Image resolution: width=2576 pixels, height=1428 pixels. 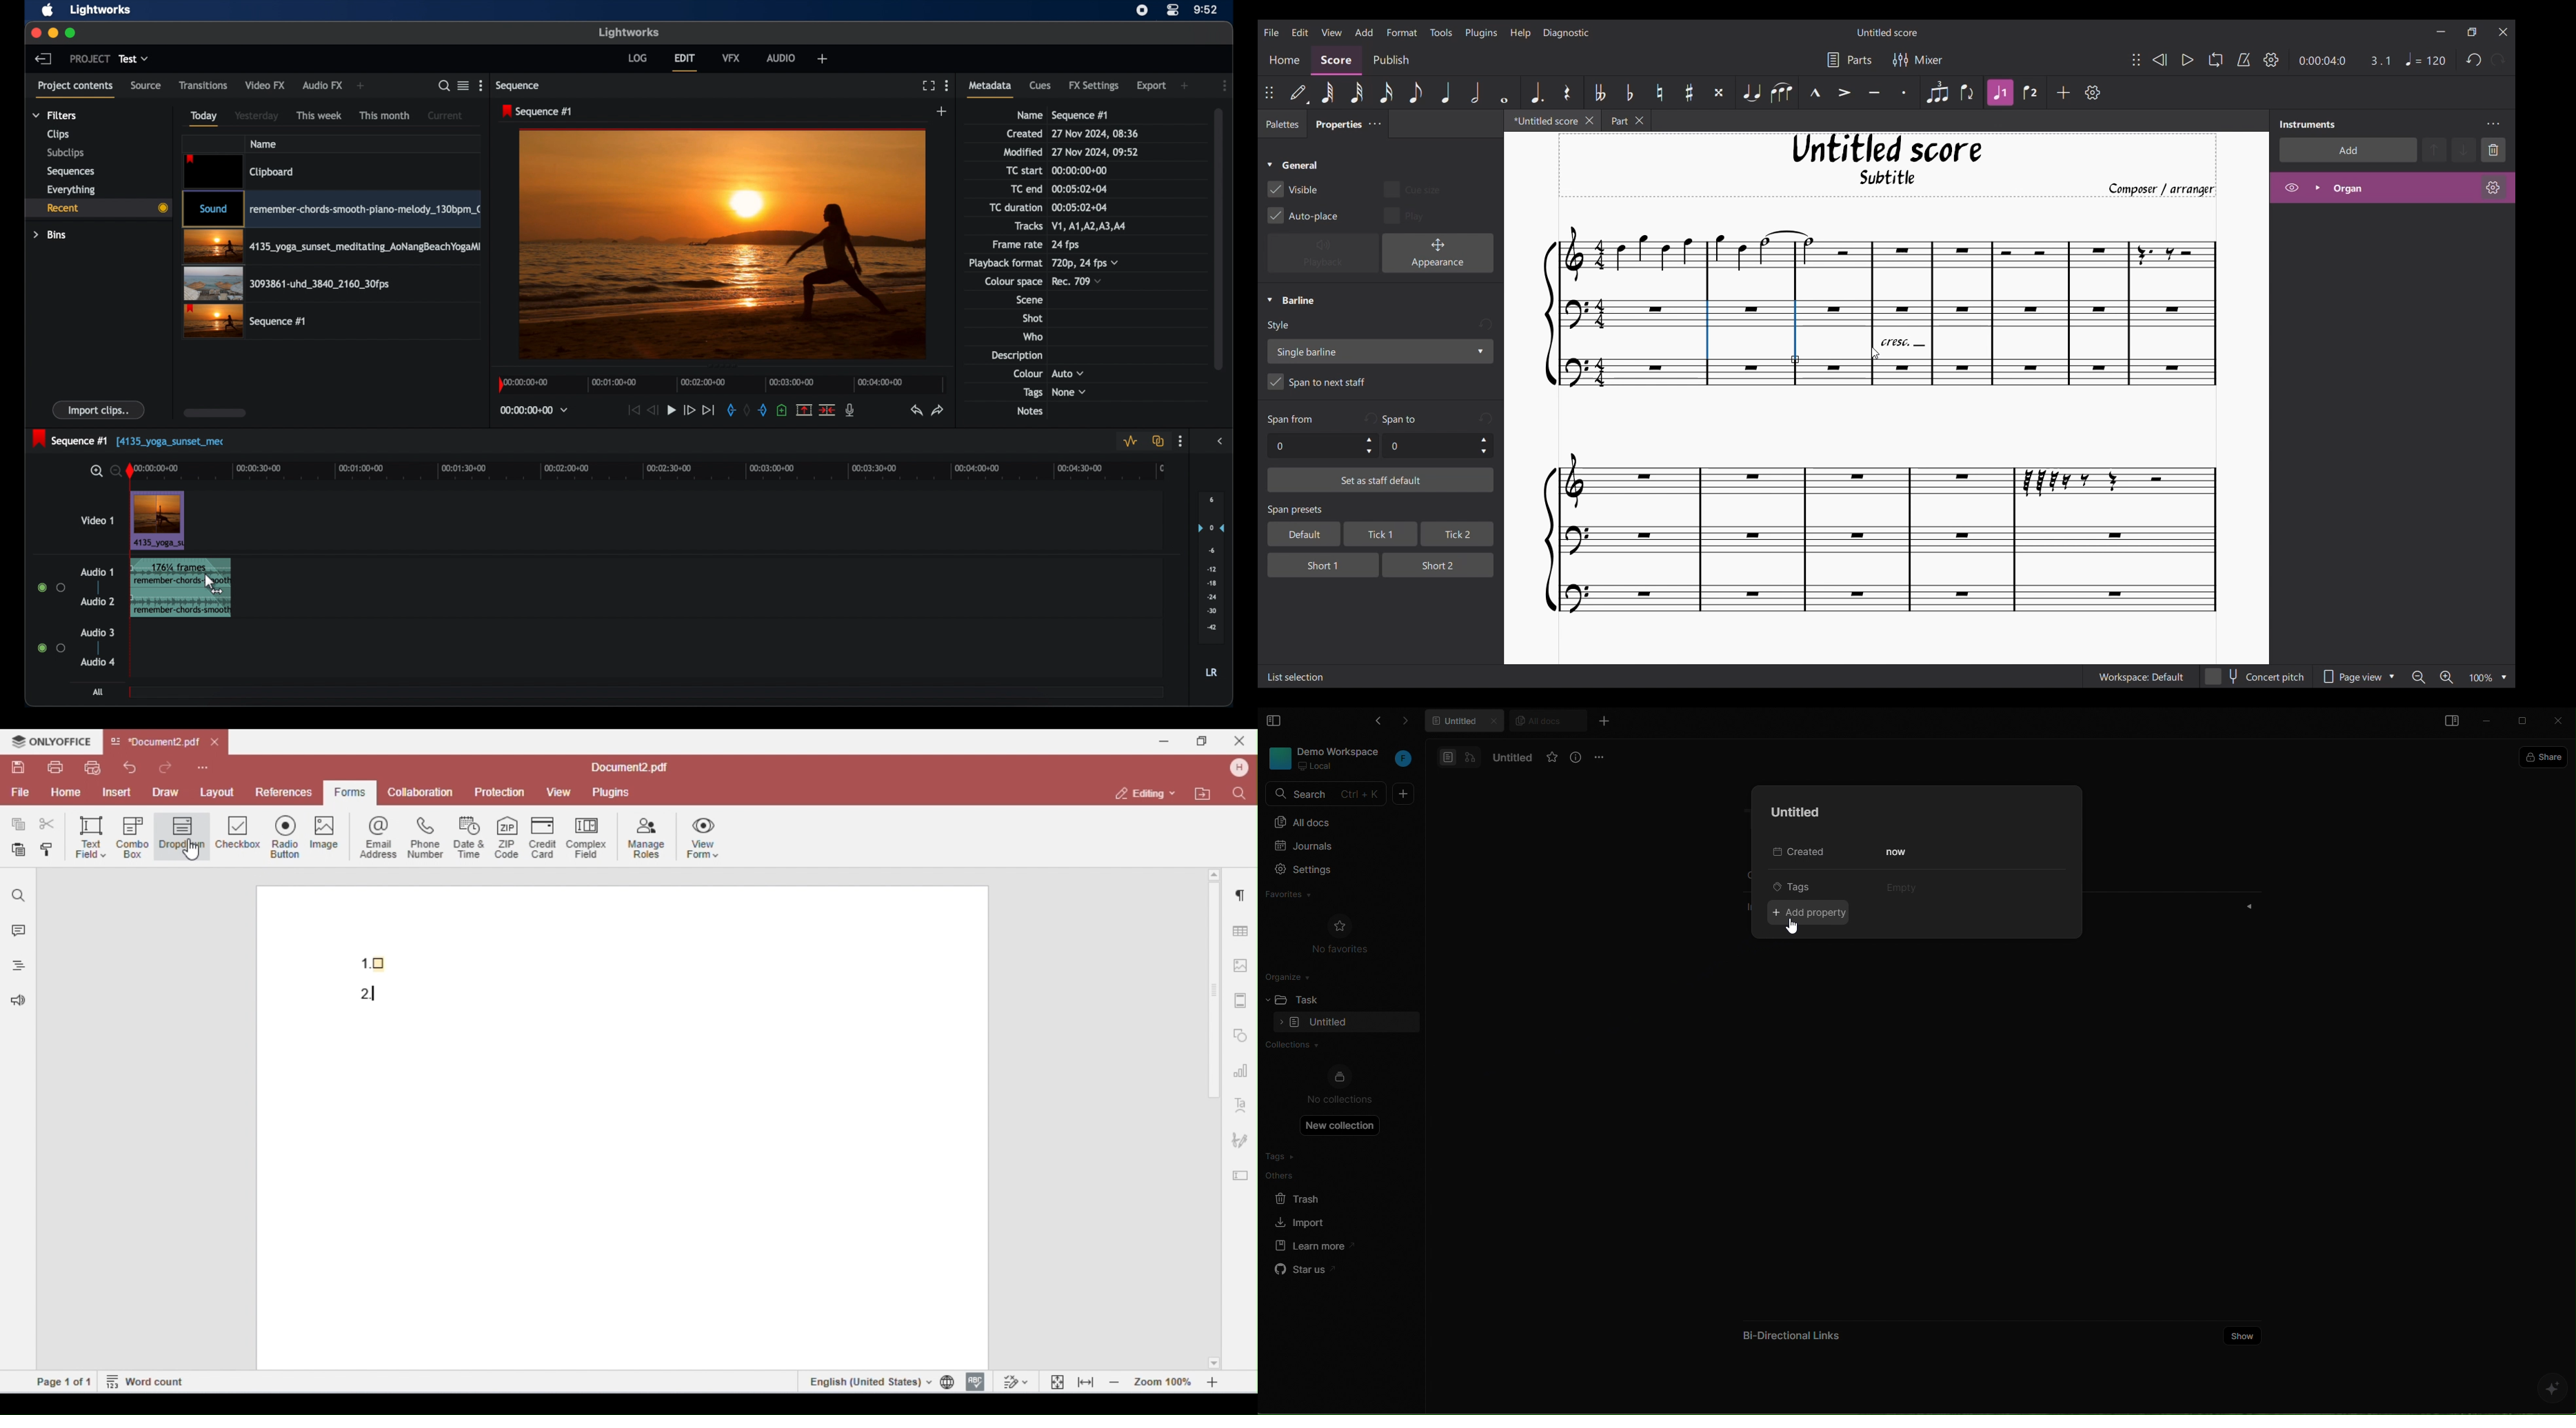 What do you see at coordinates (158, 521) in the screenshot?
I see `video clip` at bounding box center [158, 521].